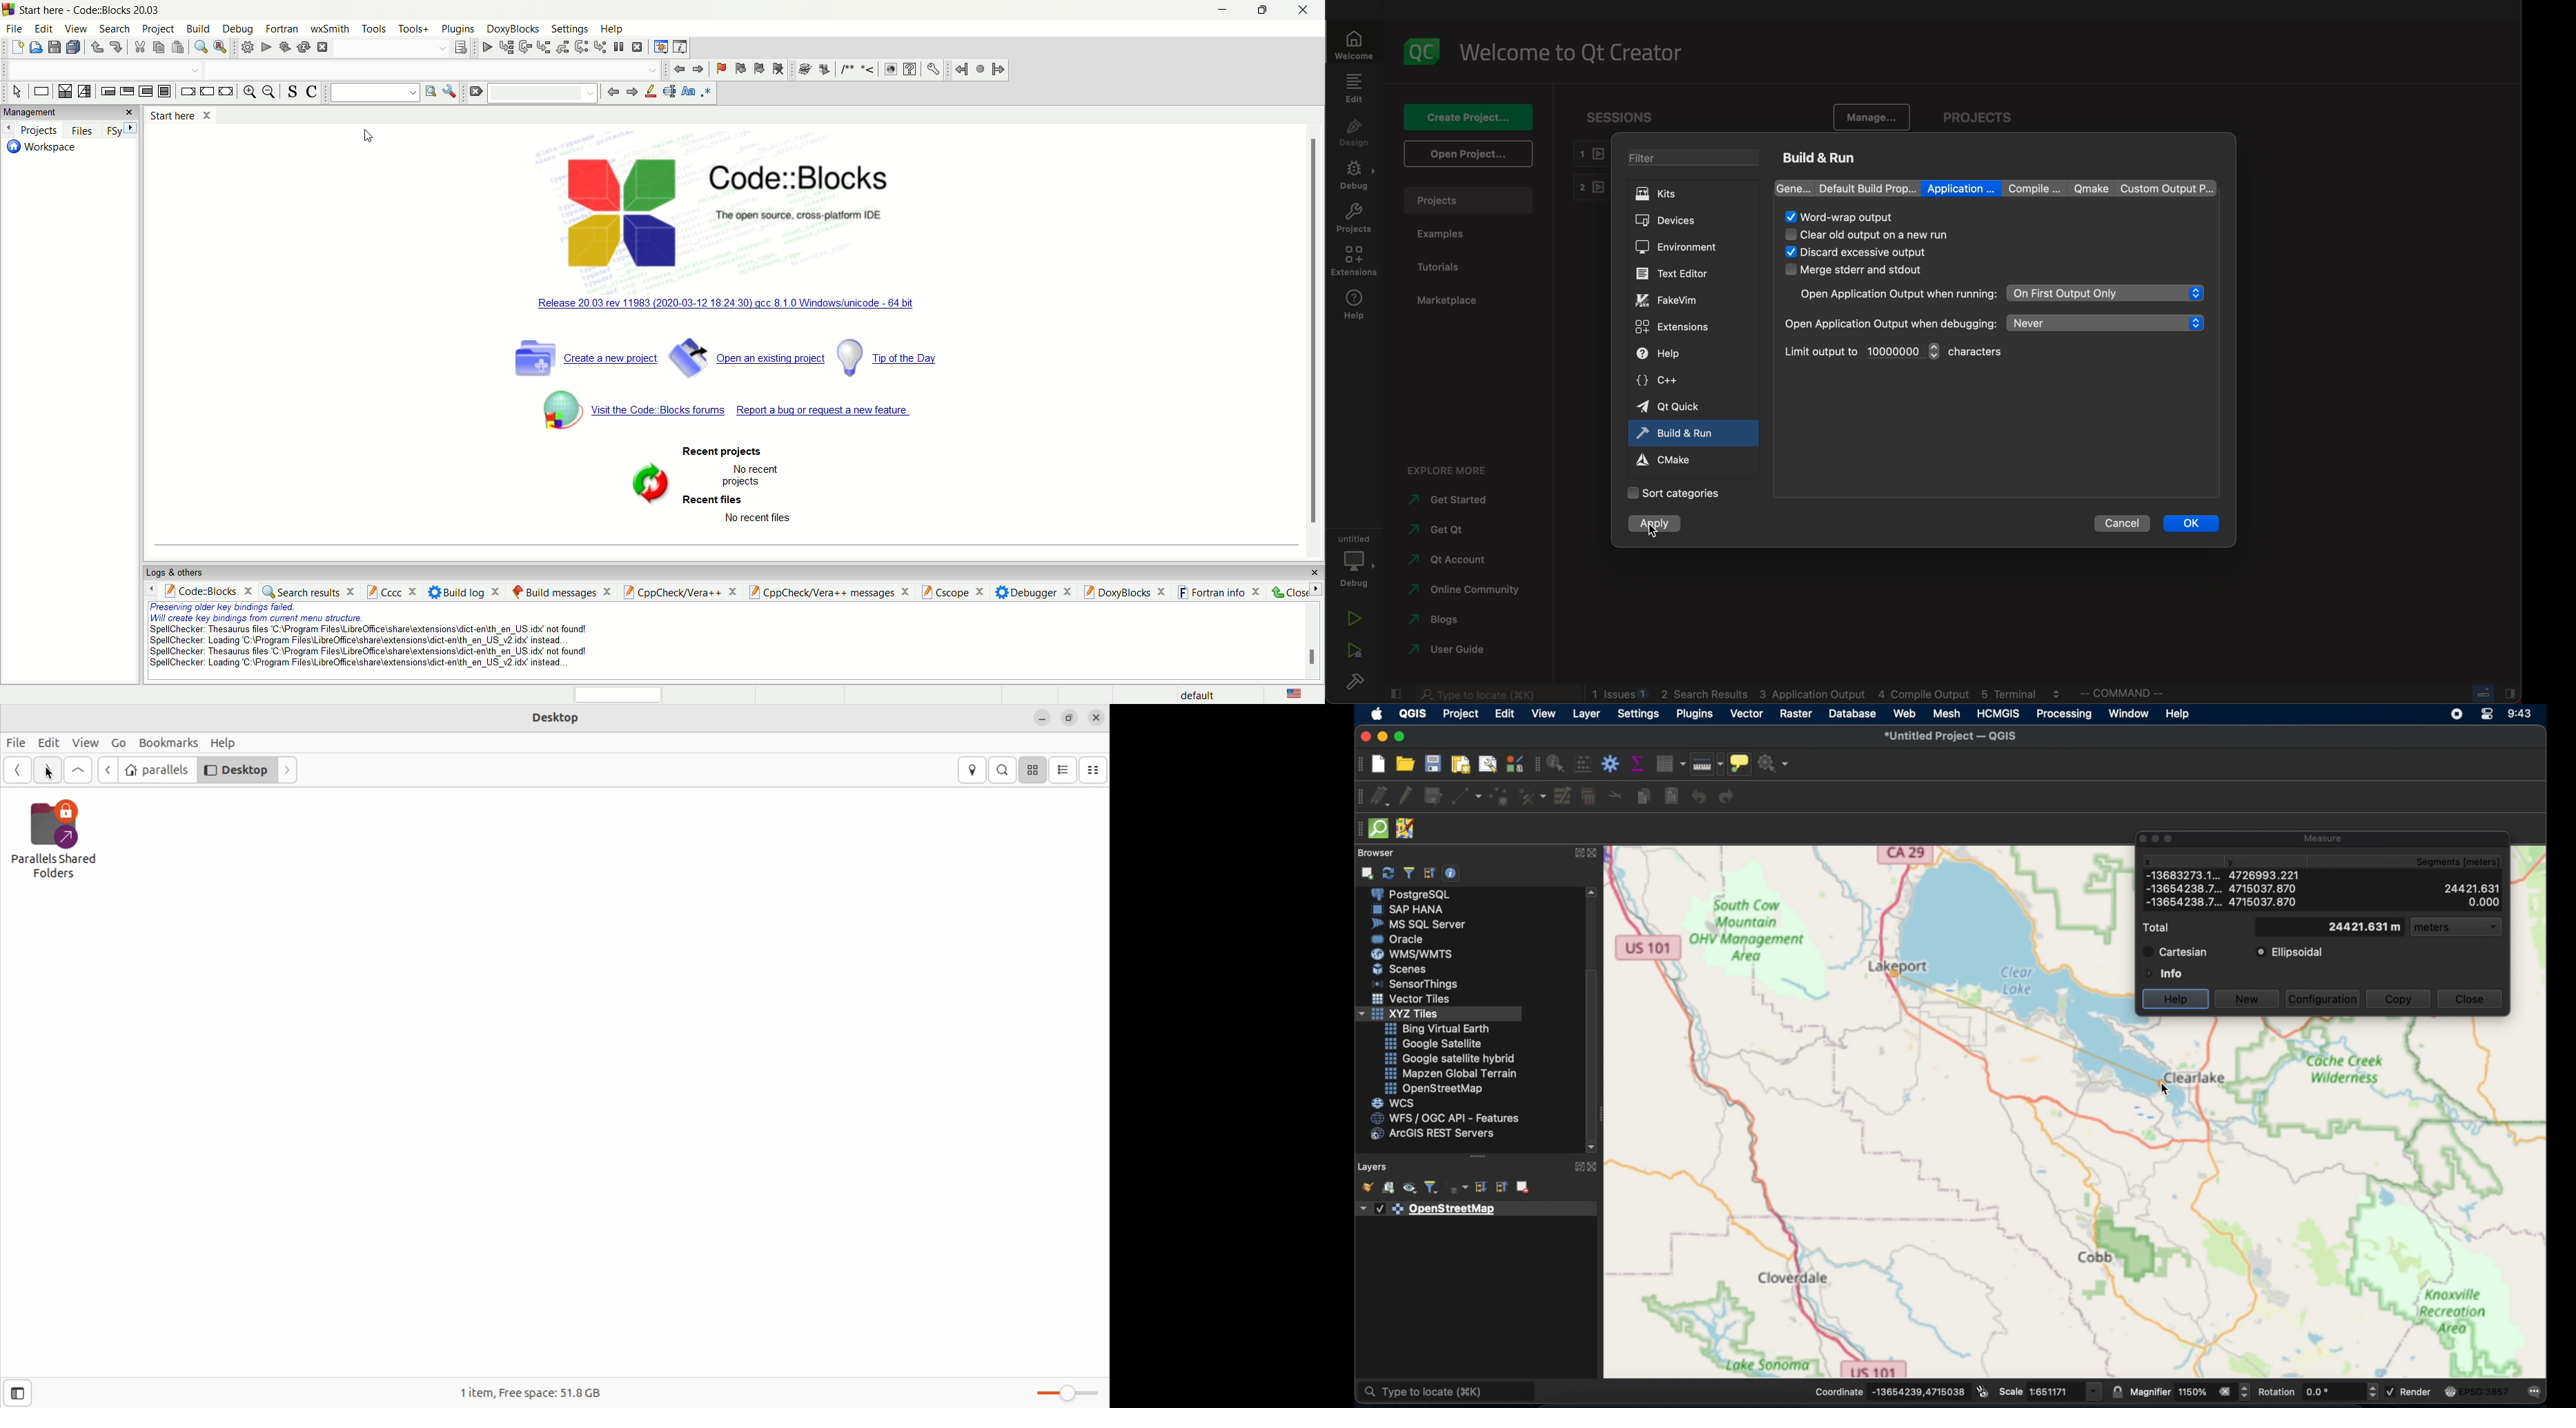  Describe the element at coordinates (2325, 836) in the screenshot. I see `measure` at that location.